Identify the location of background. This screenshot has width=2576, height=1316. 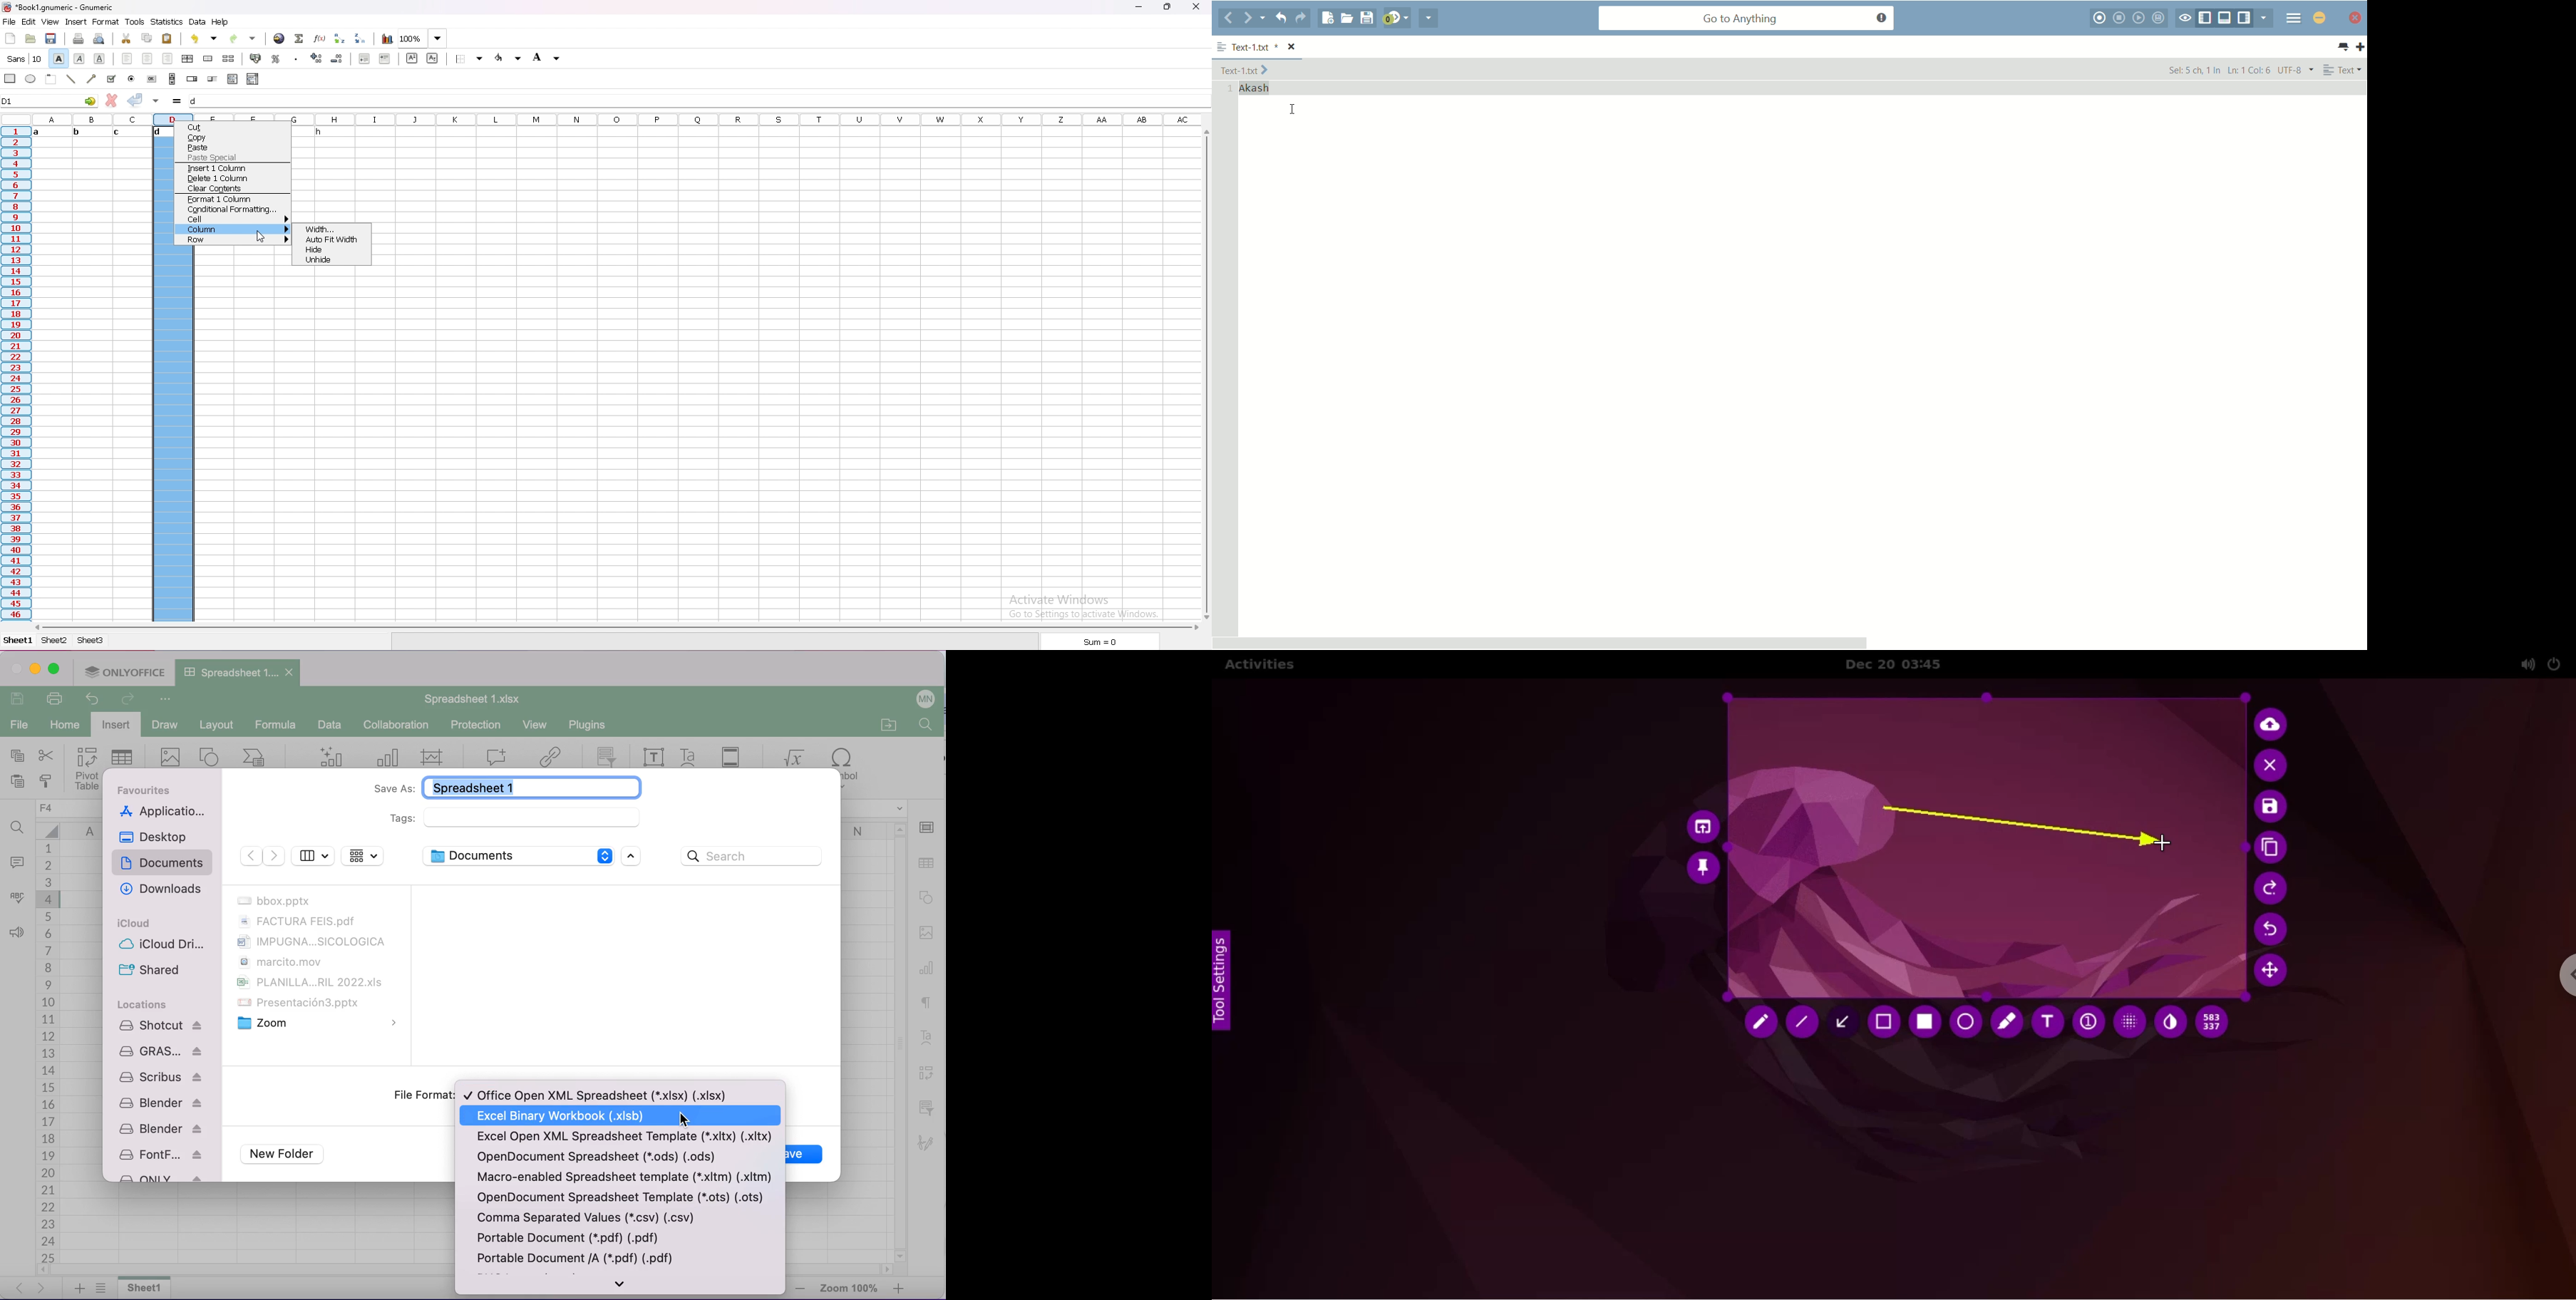
(548, 57).